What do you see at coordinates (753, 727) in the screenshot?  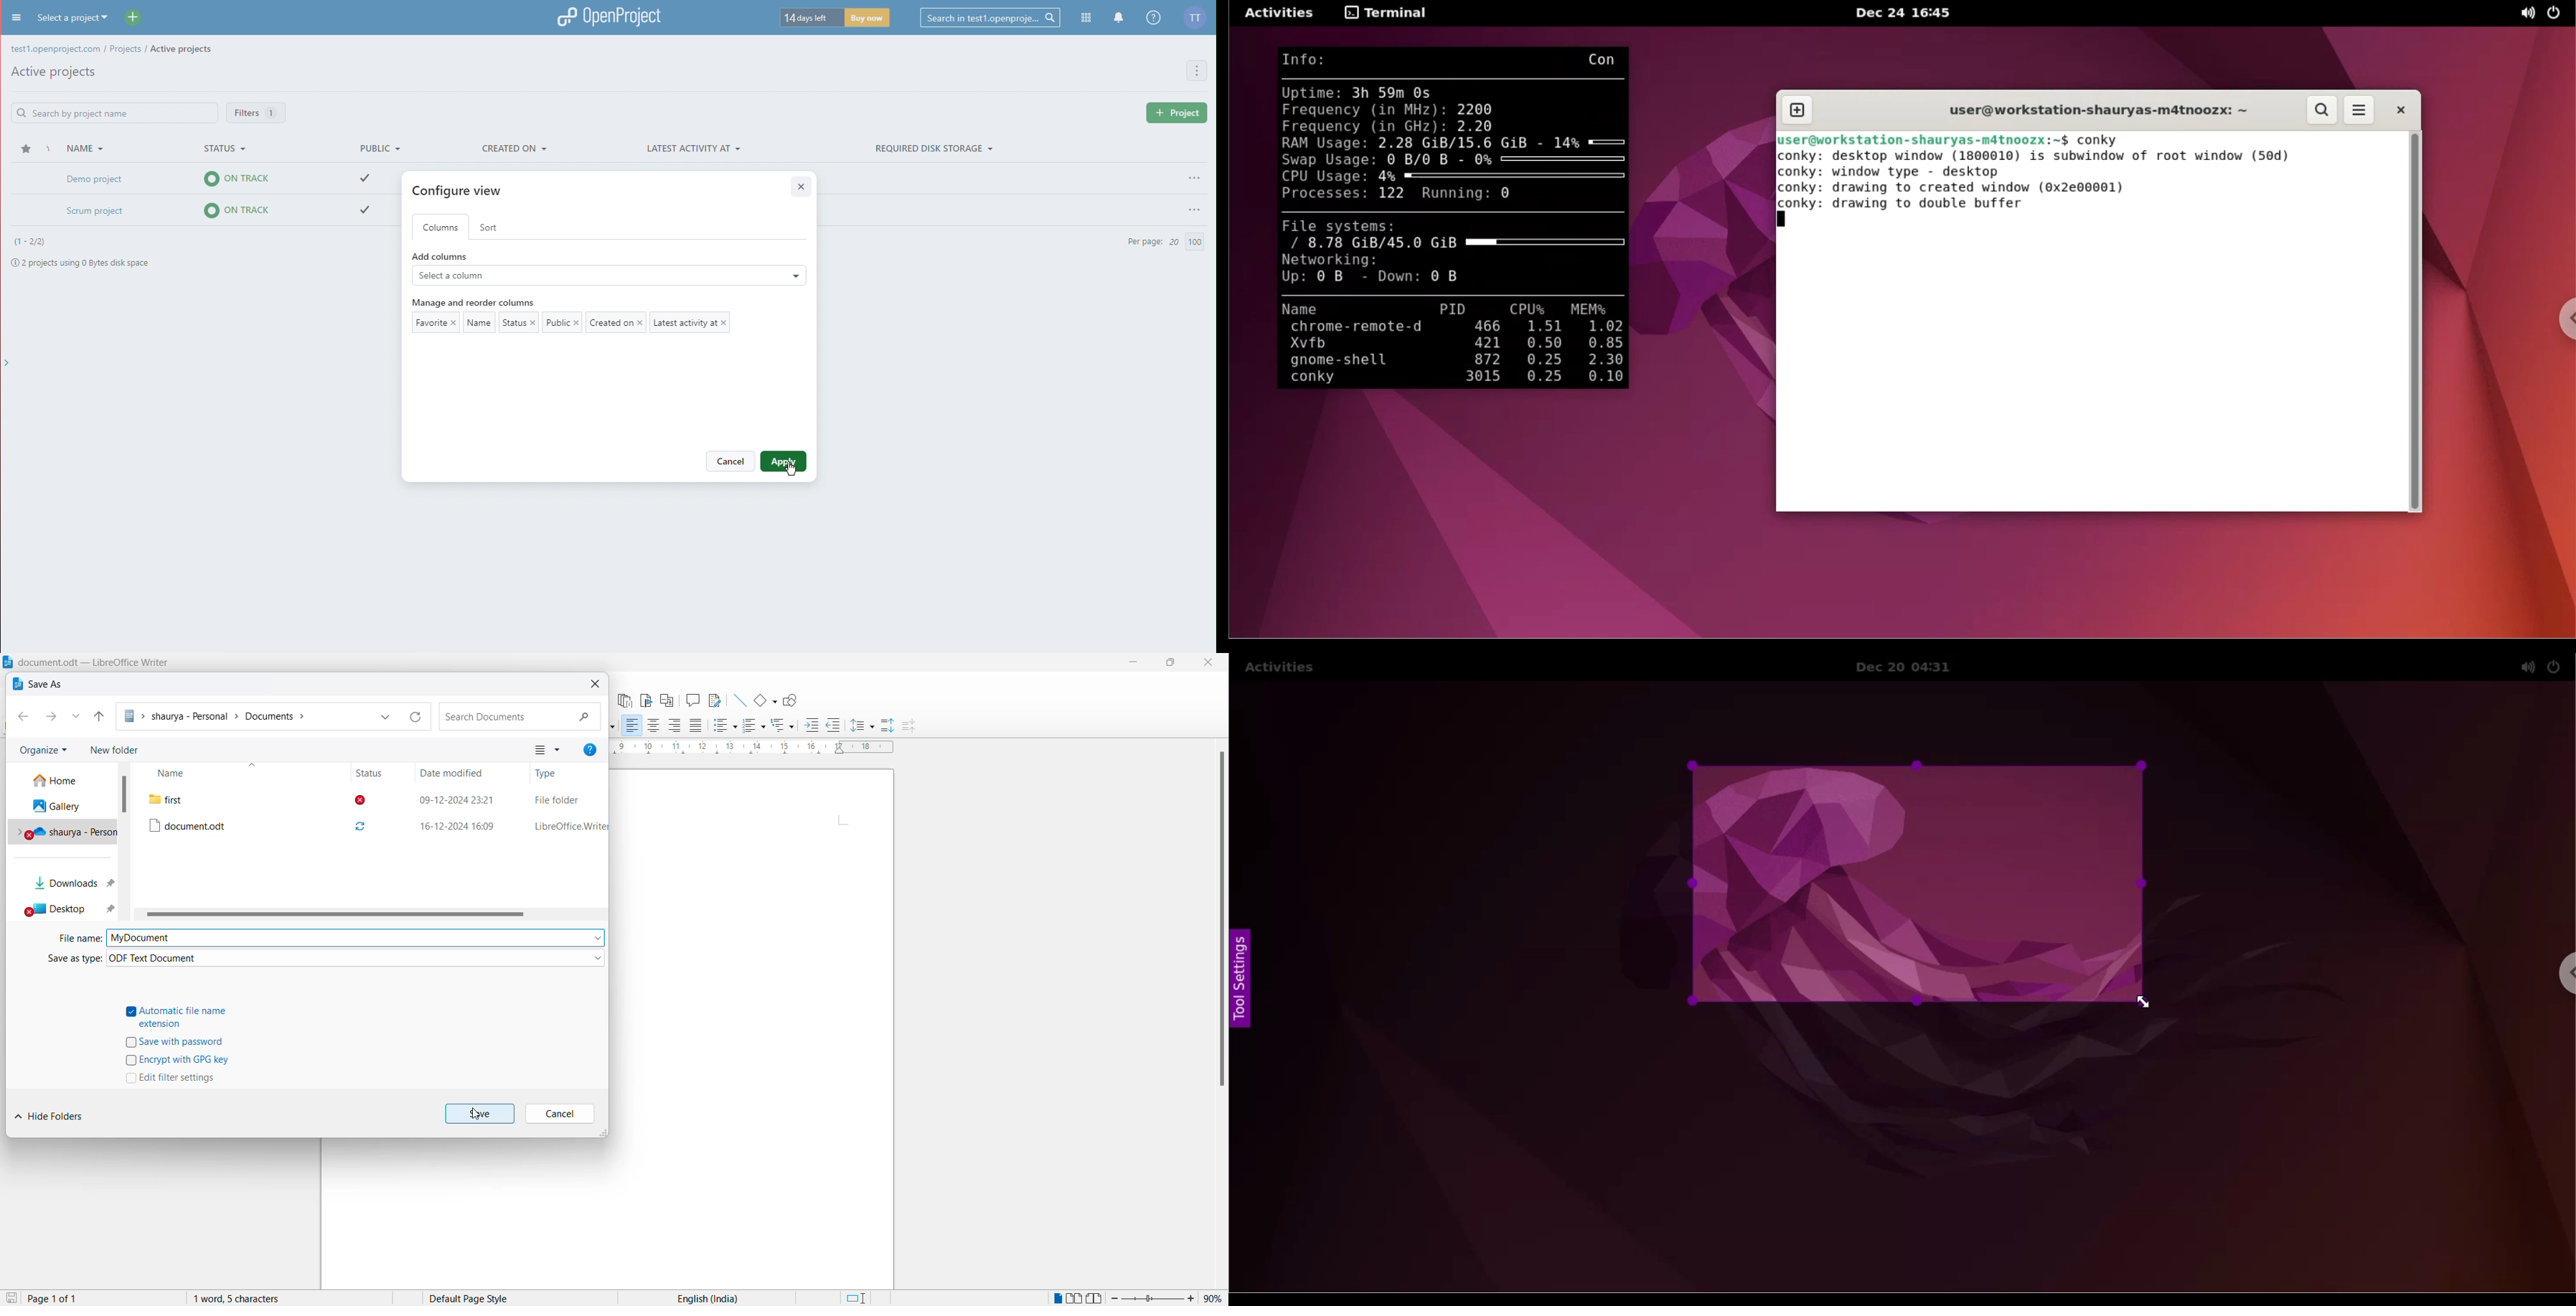 I see `Toggle order list` at bounding box center [753, 727].